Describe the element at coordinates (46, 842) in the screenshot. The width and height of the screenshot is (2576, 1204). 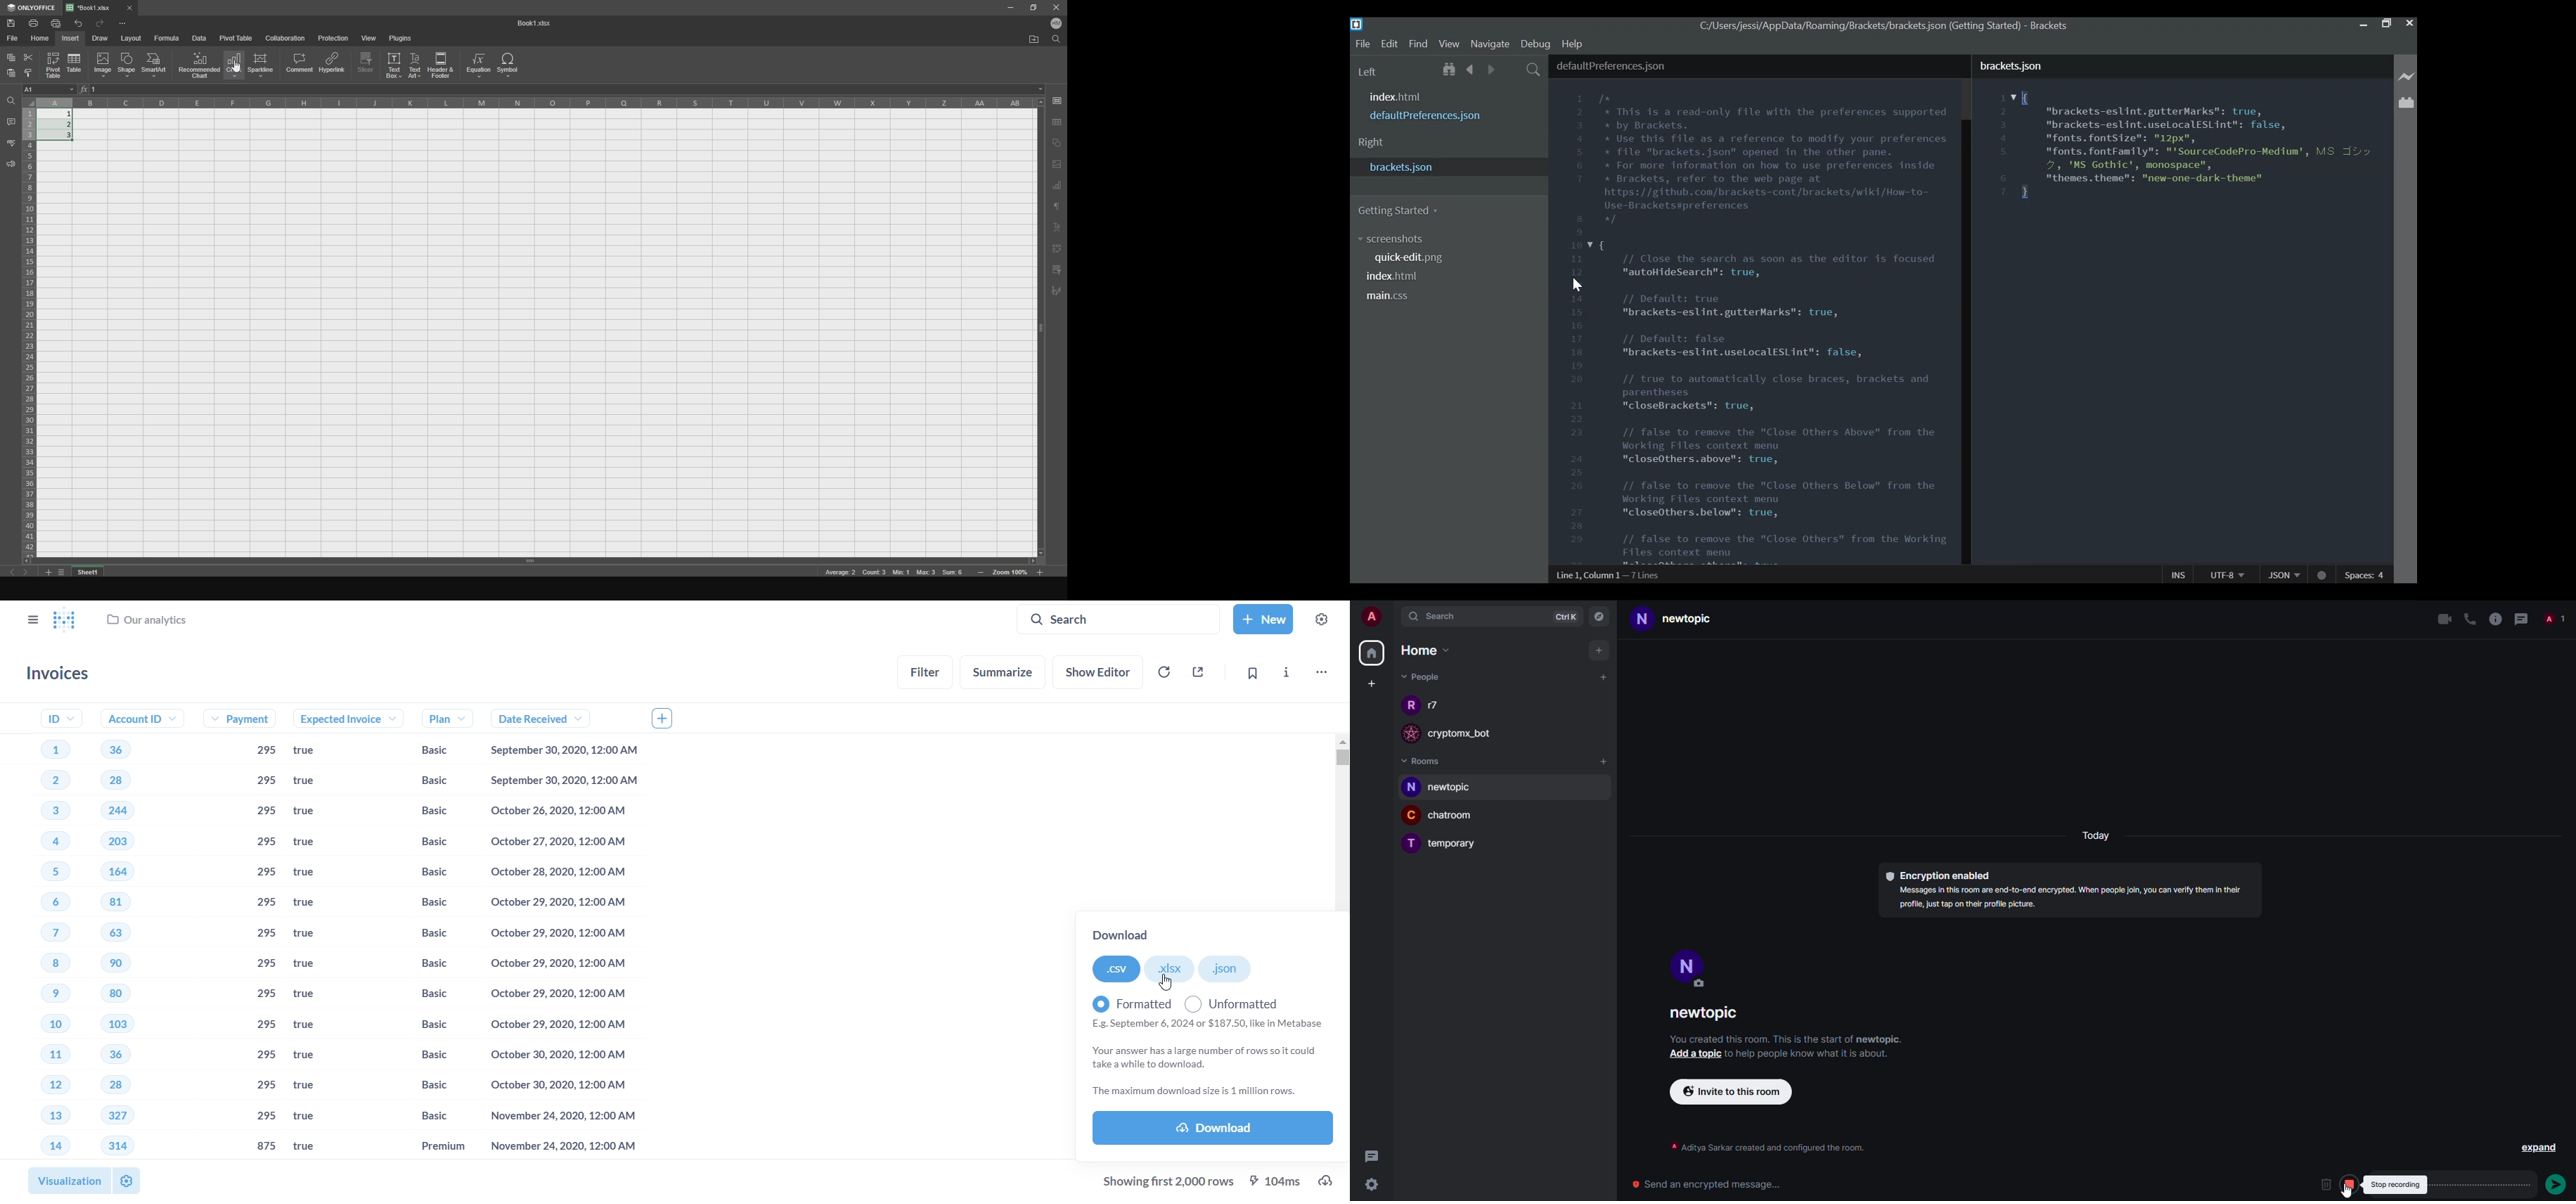
I see `4` at that location.